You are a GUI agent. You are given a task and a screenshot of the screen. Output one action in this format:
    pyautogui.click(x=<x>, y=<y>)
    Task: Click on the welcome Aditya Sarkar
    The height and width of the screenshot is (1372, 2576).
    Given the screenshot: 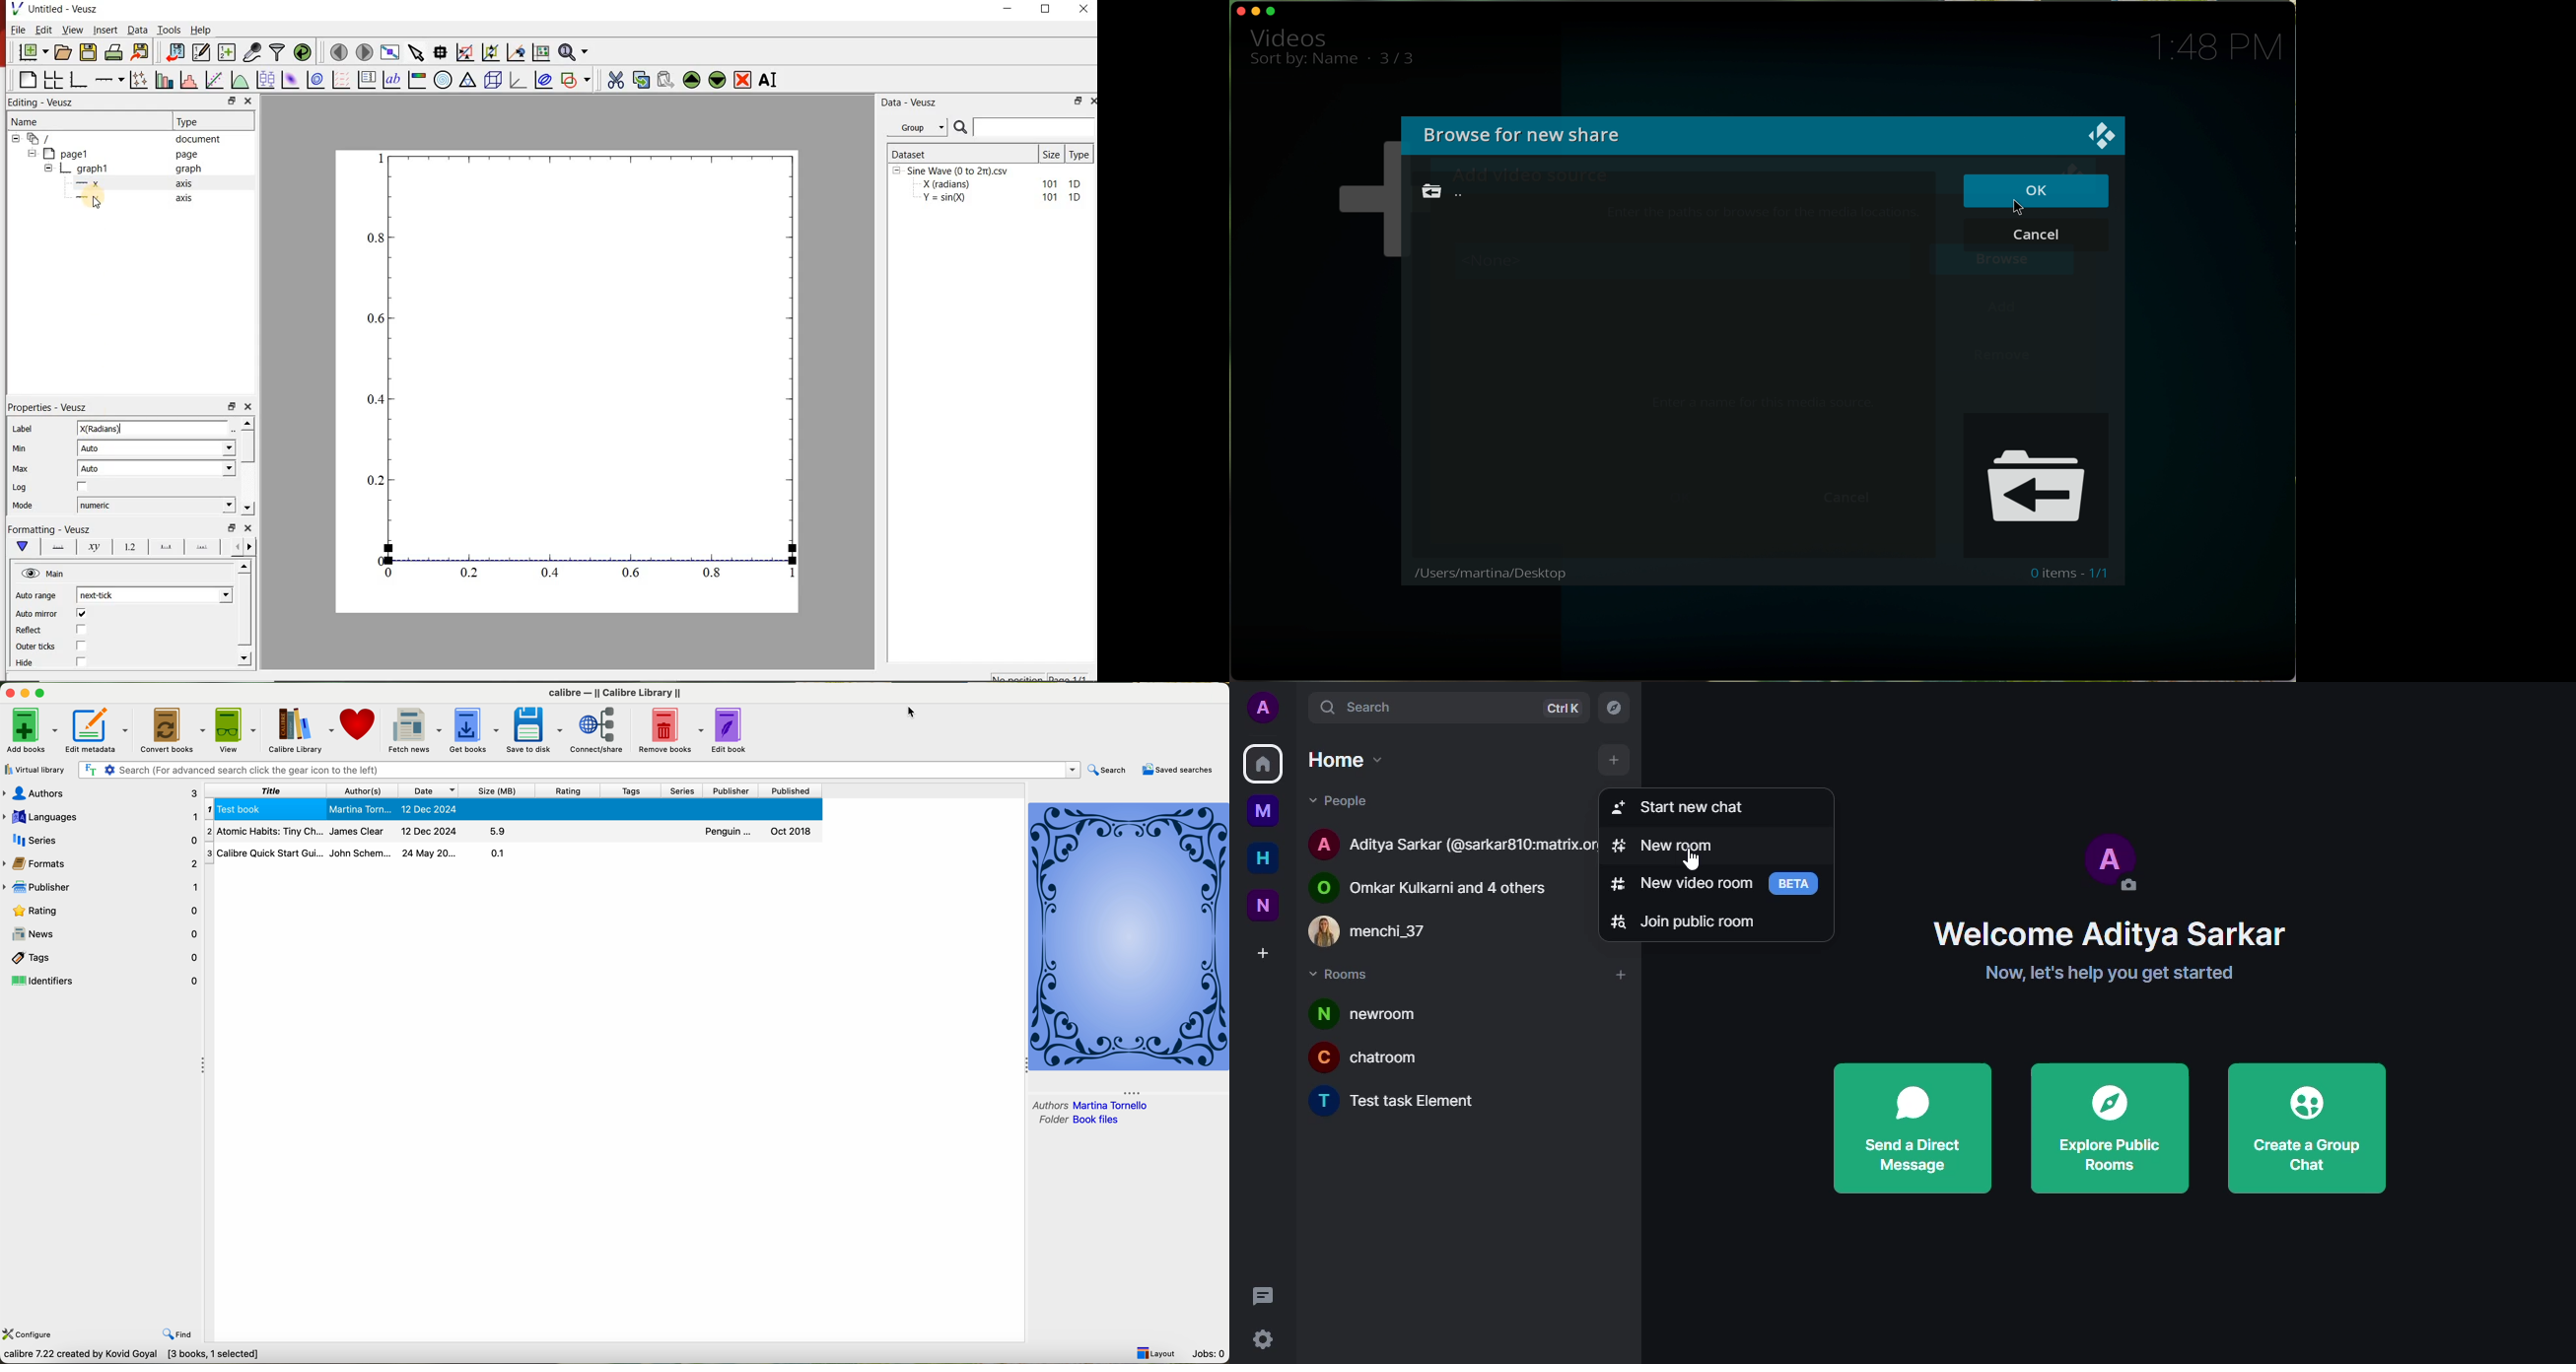 What is the action you would take?
    pyautogui.click(x=2110, y=932)
    